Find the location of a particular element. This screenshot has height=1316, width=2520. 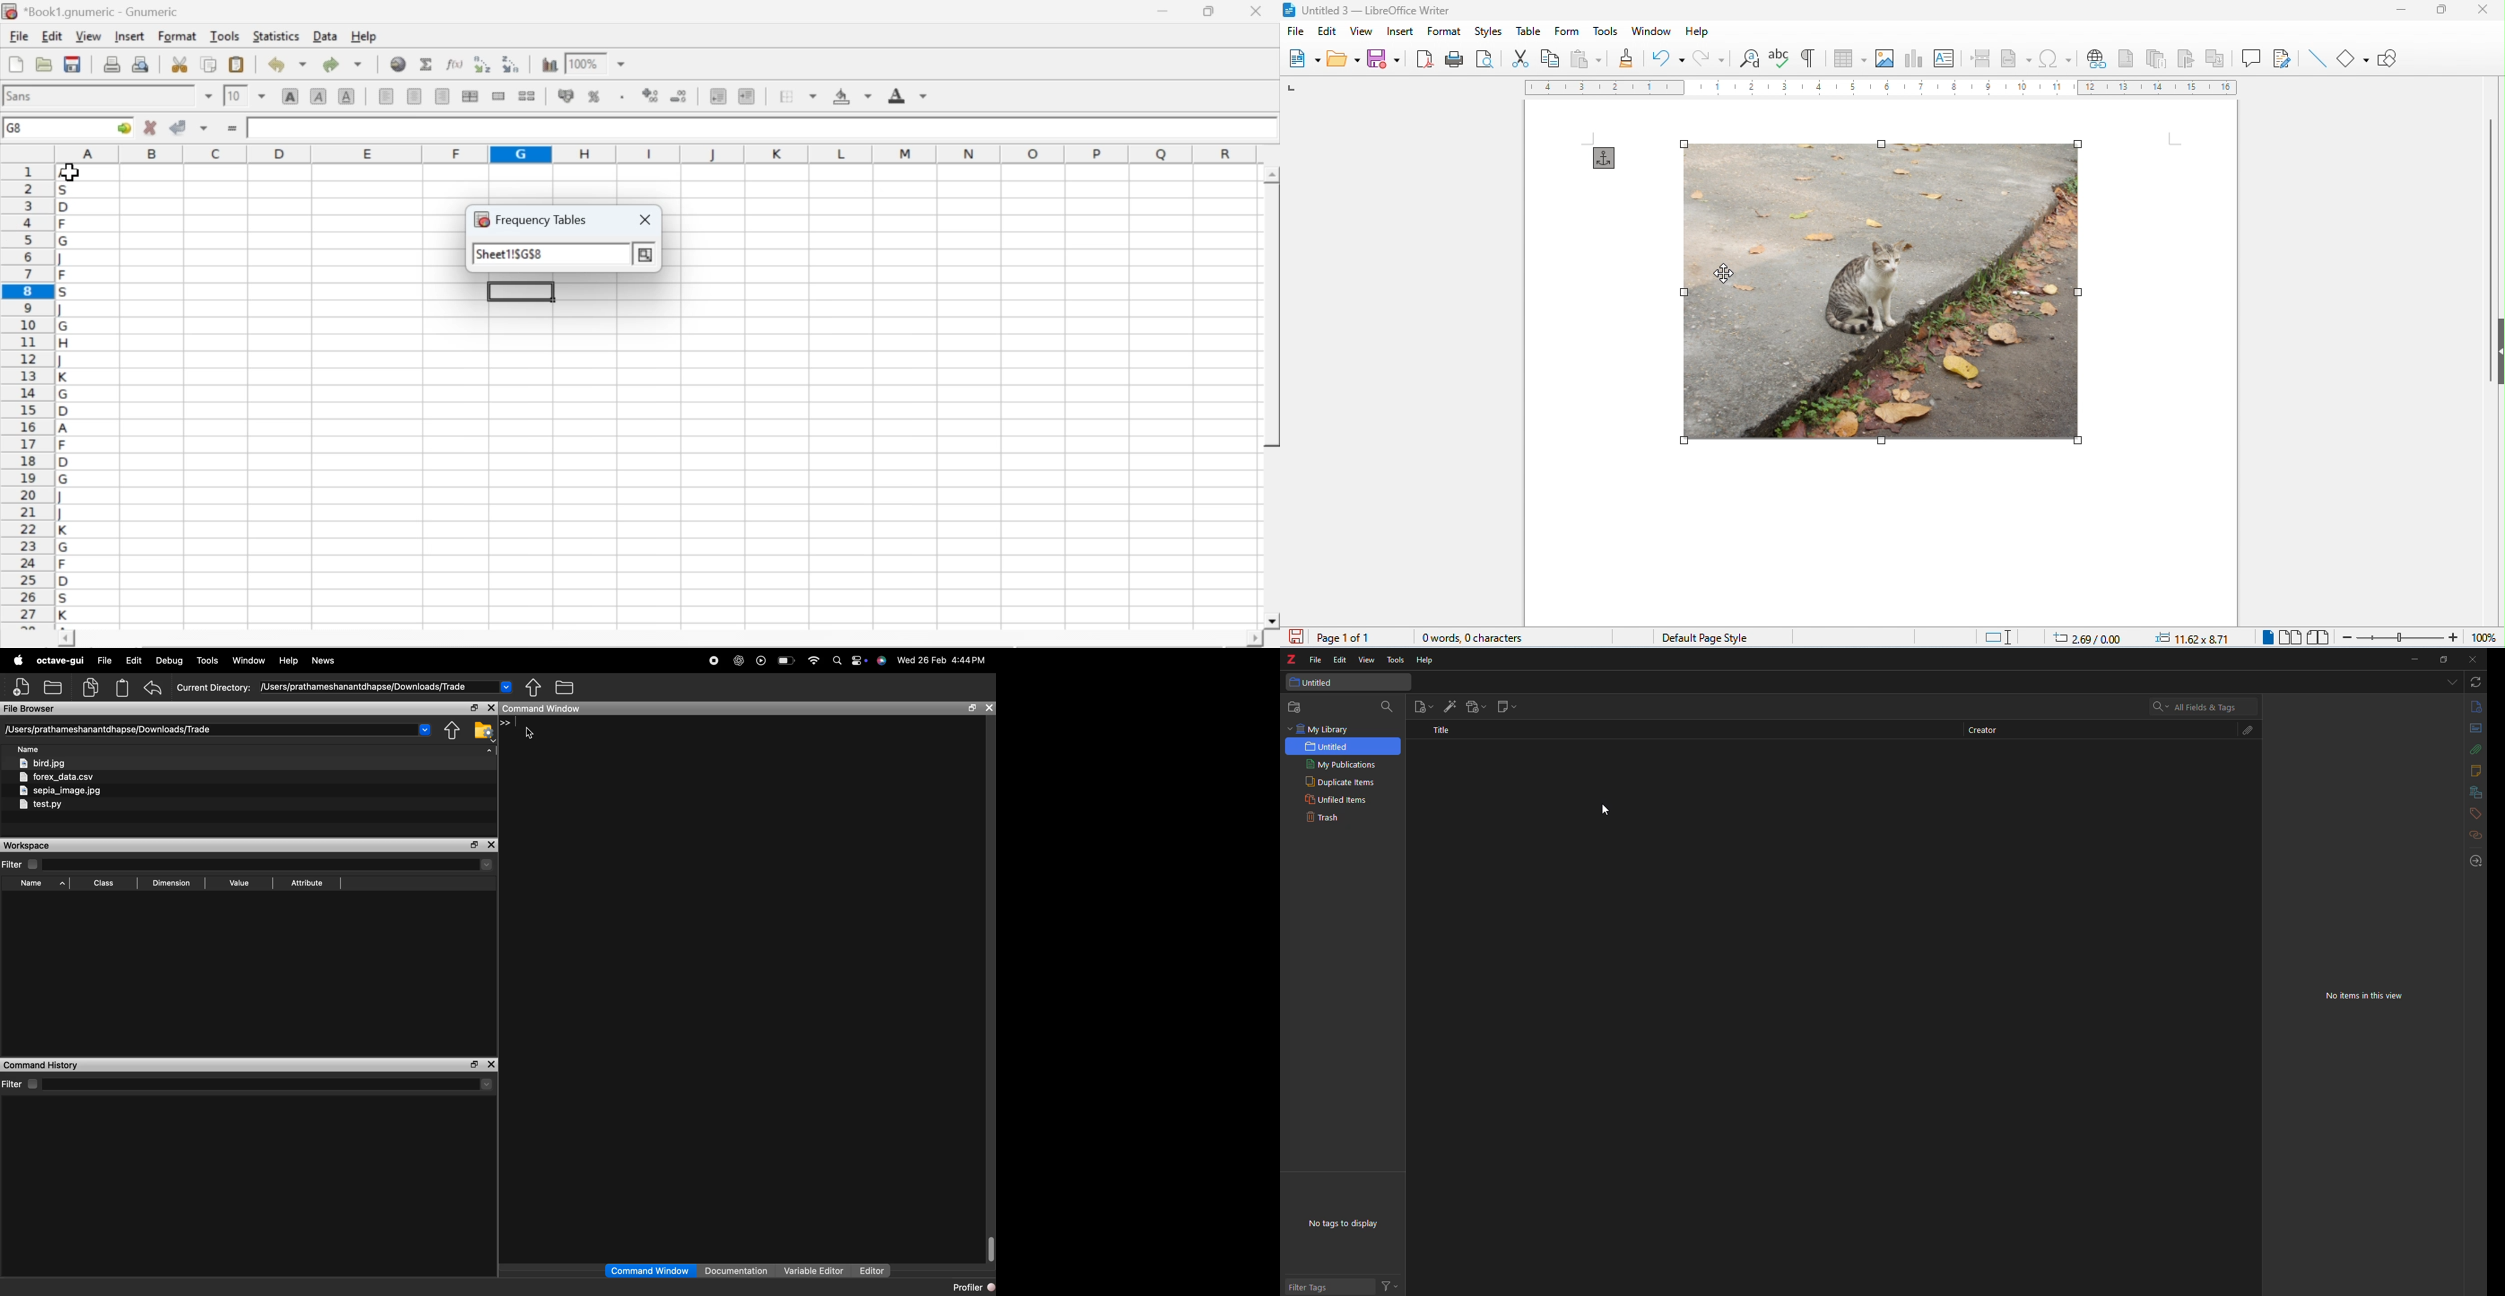

word count is located at coordinates (1466, 635).